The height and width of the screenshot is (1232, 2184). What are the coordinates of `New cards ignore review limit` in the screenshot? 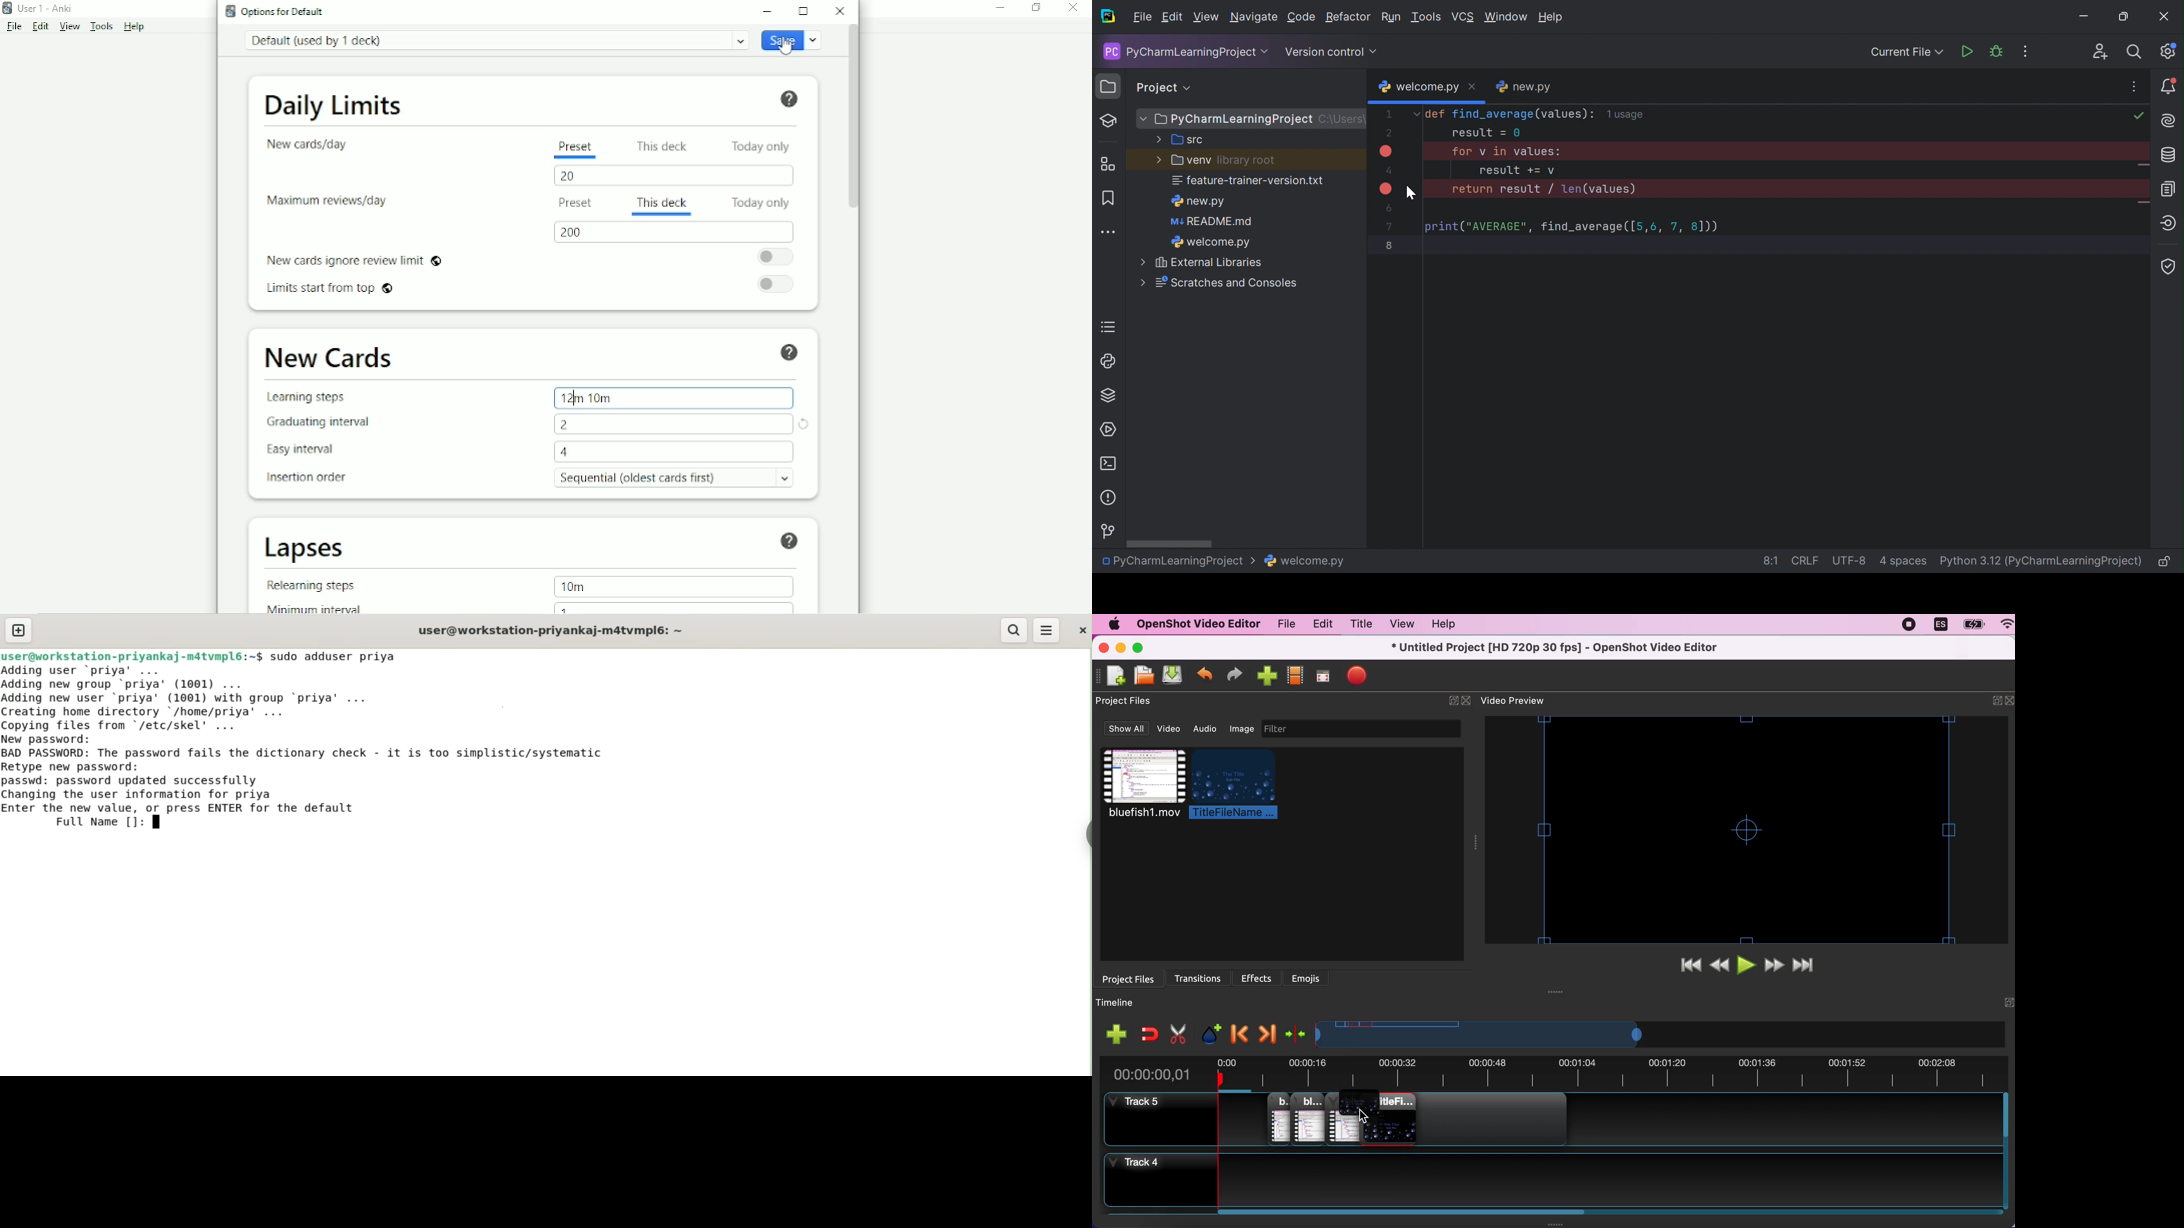 It's located at (356, 260).